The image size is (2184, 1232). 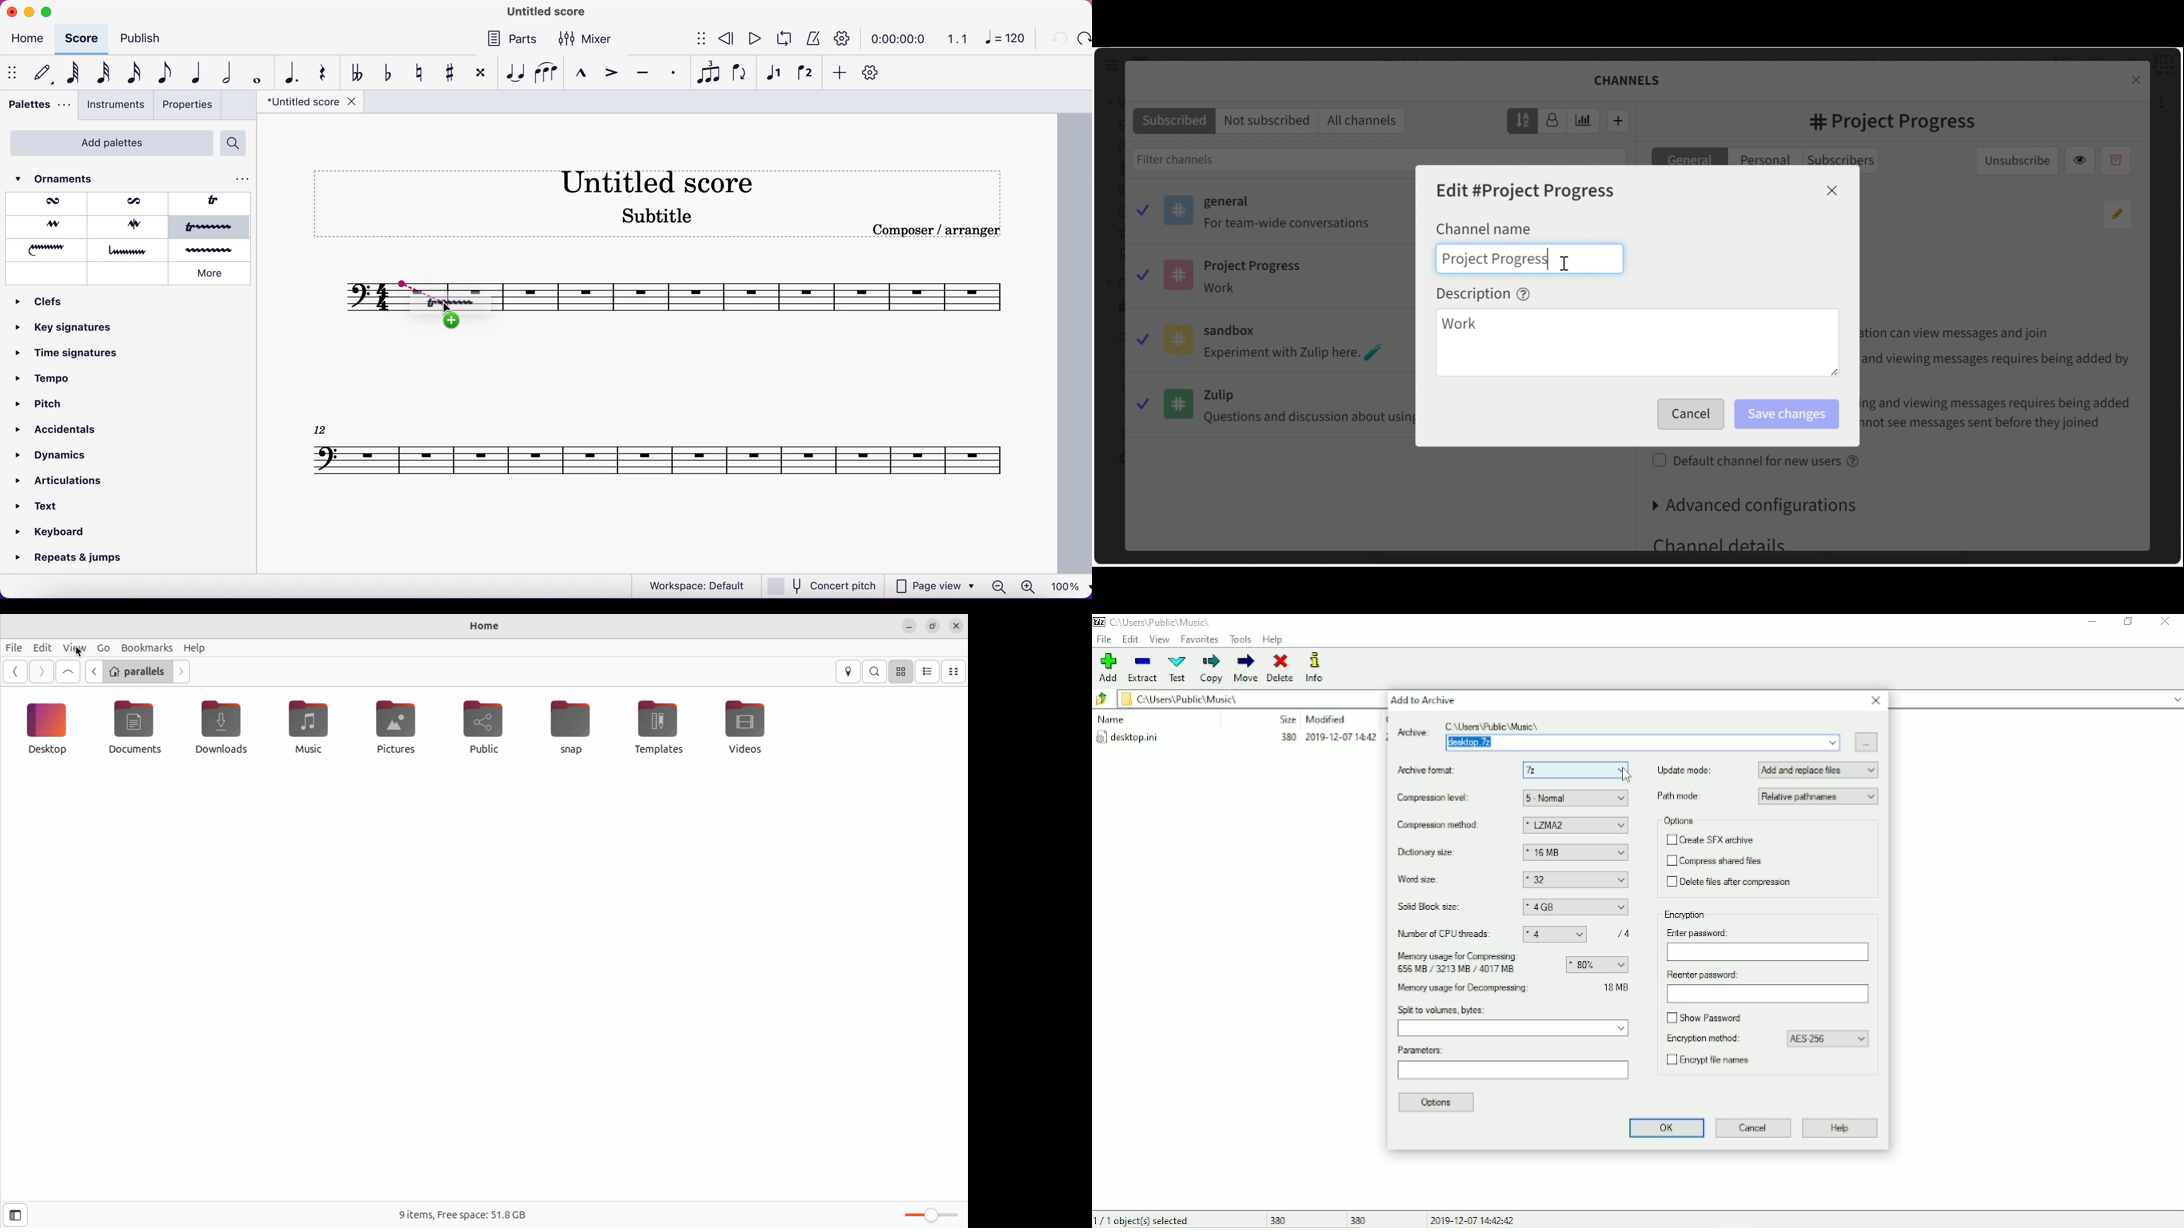 What do you see at coordinates (94, 673) in the screenshot?
I see `Go back` at bounding box center [94, 673].